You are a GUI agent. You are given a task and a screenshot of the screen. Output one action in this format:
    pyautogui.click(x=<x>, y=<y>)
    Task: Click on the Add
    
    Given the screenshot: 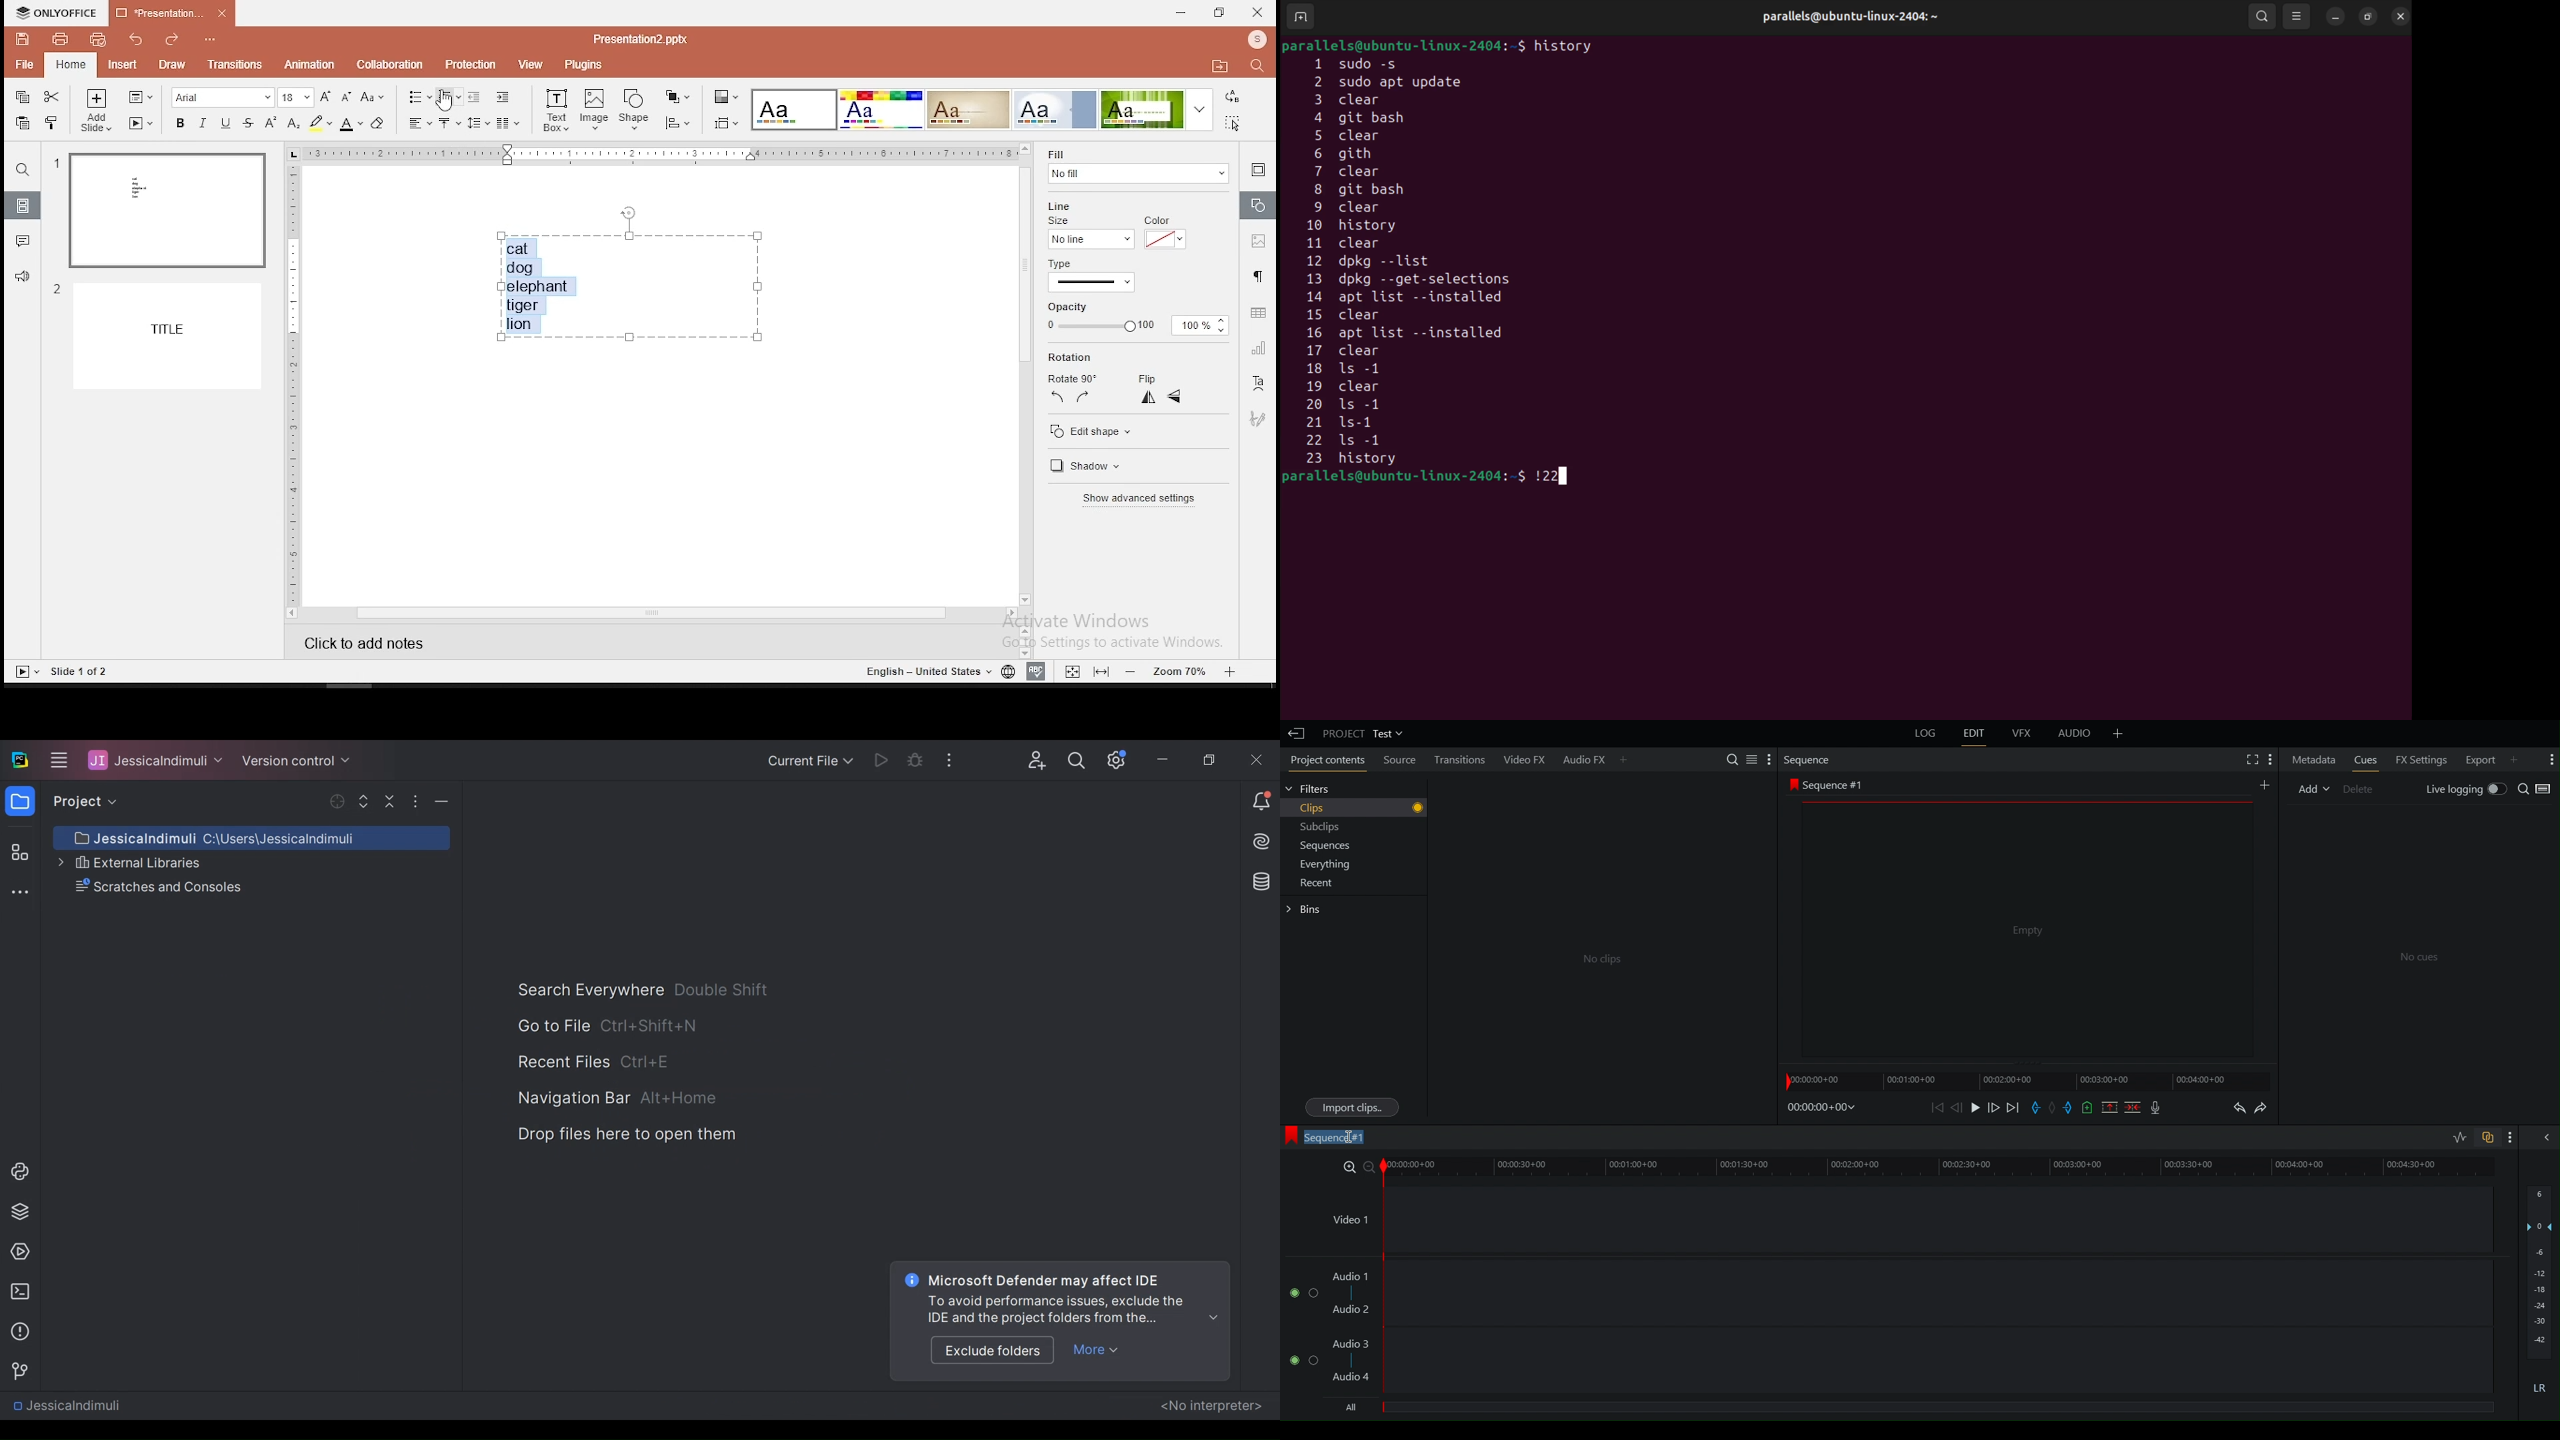 What is the action you would take?
    pyautogui.click(x=2116, y=733)
    